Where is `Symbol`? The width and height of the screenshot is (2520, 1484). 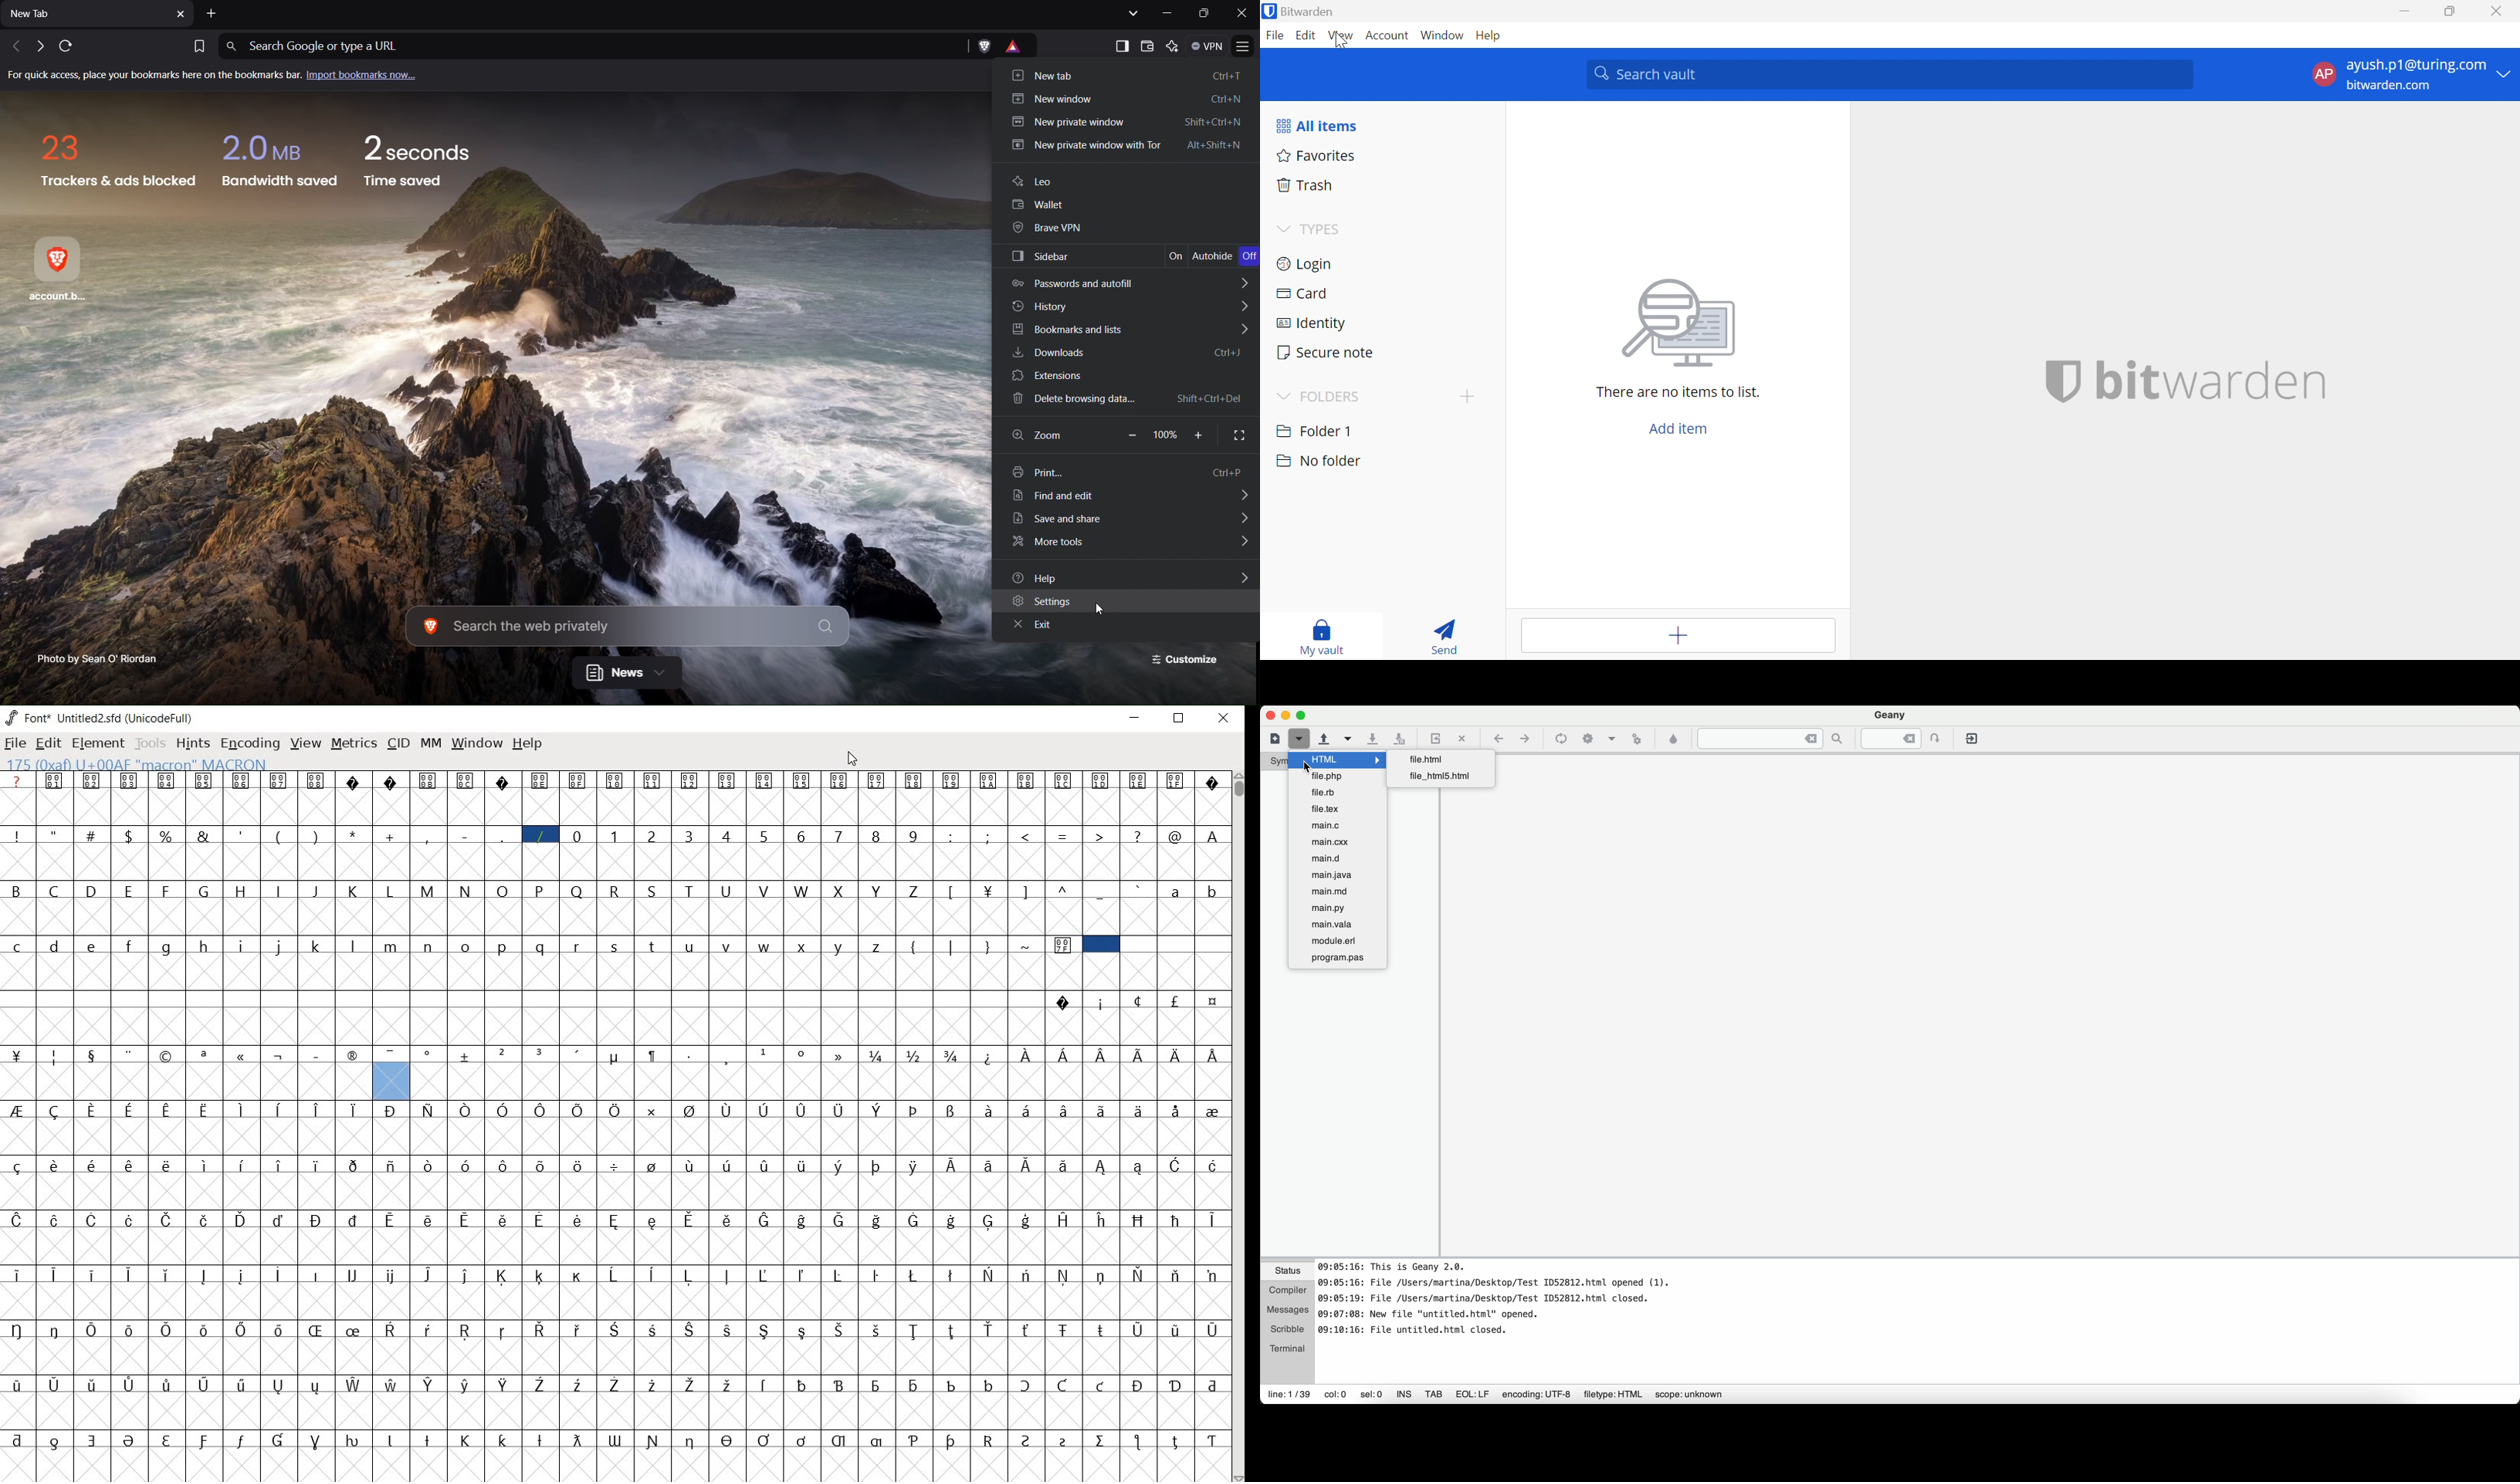
Symbol is located at coordinates (282, 1331).